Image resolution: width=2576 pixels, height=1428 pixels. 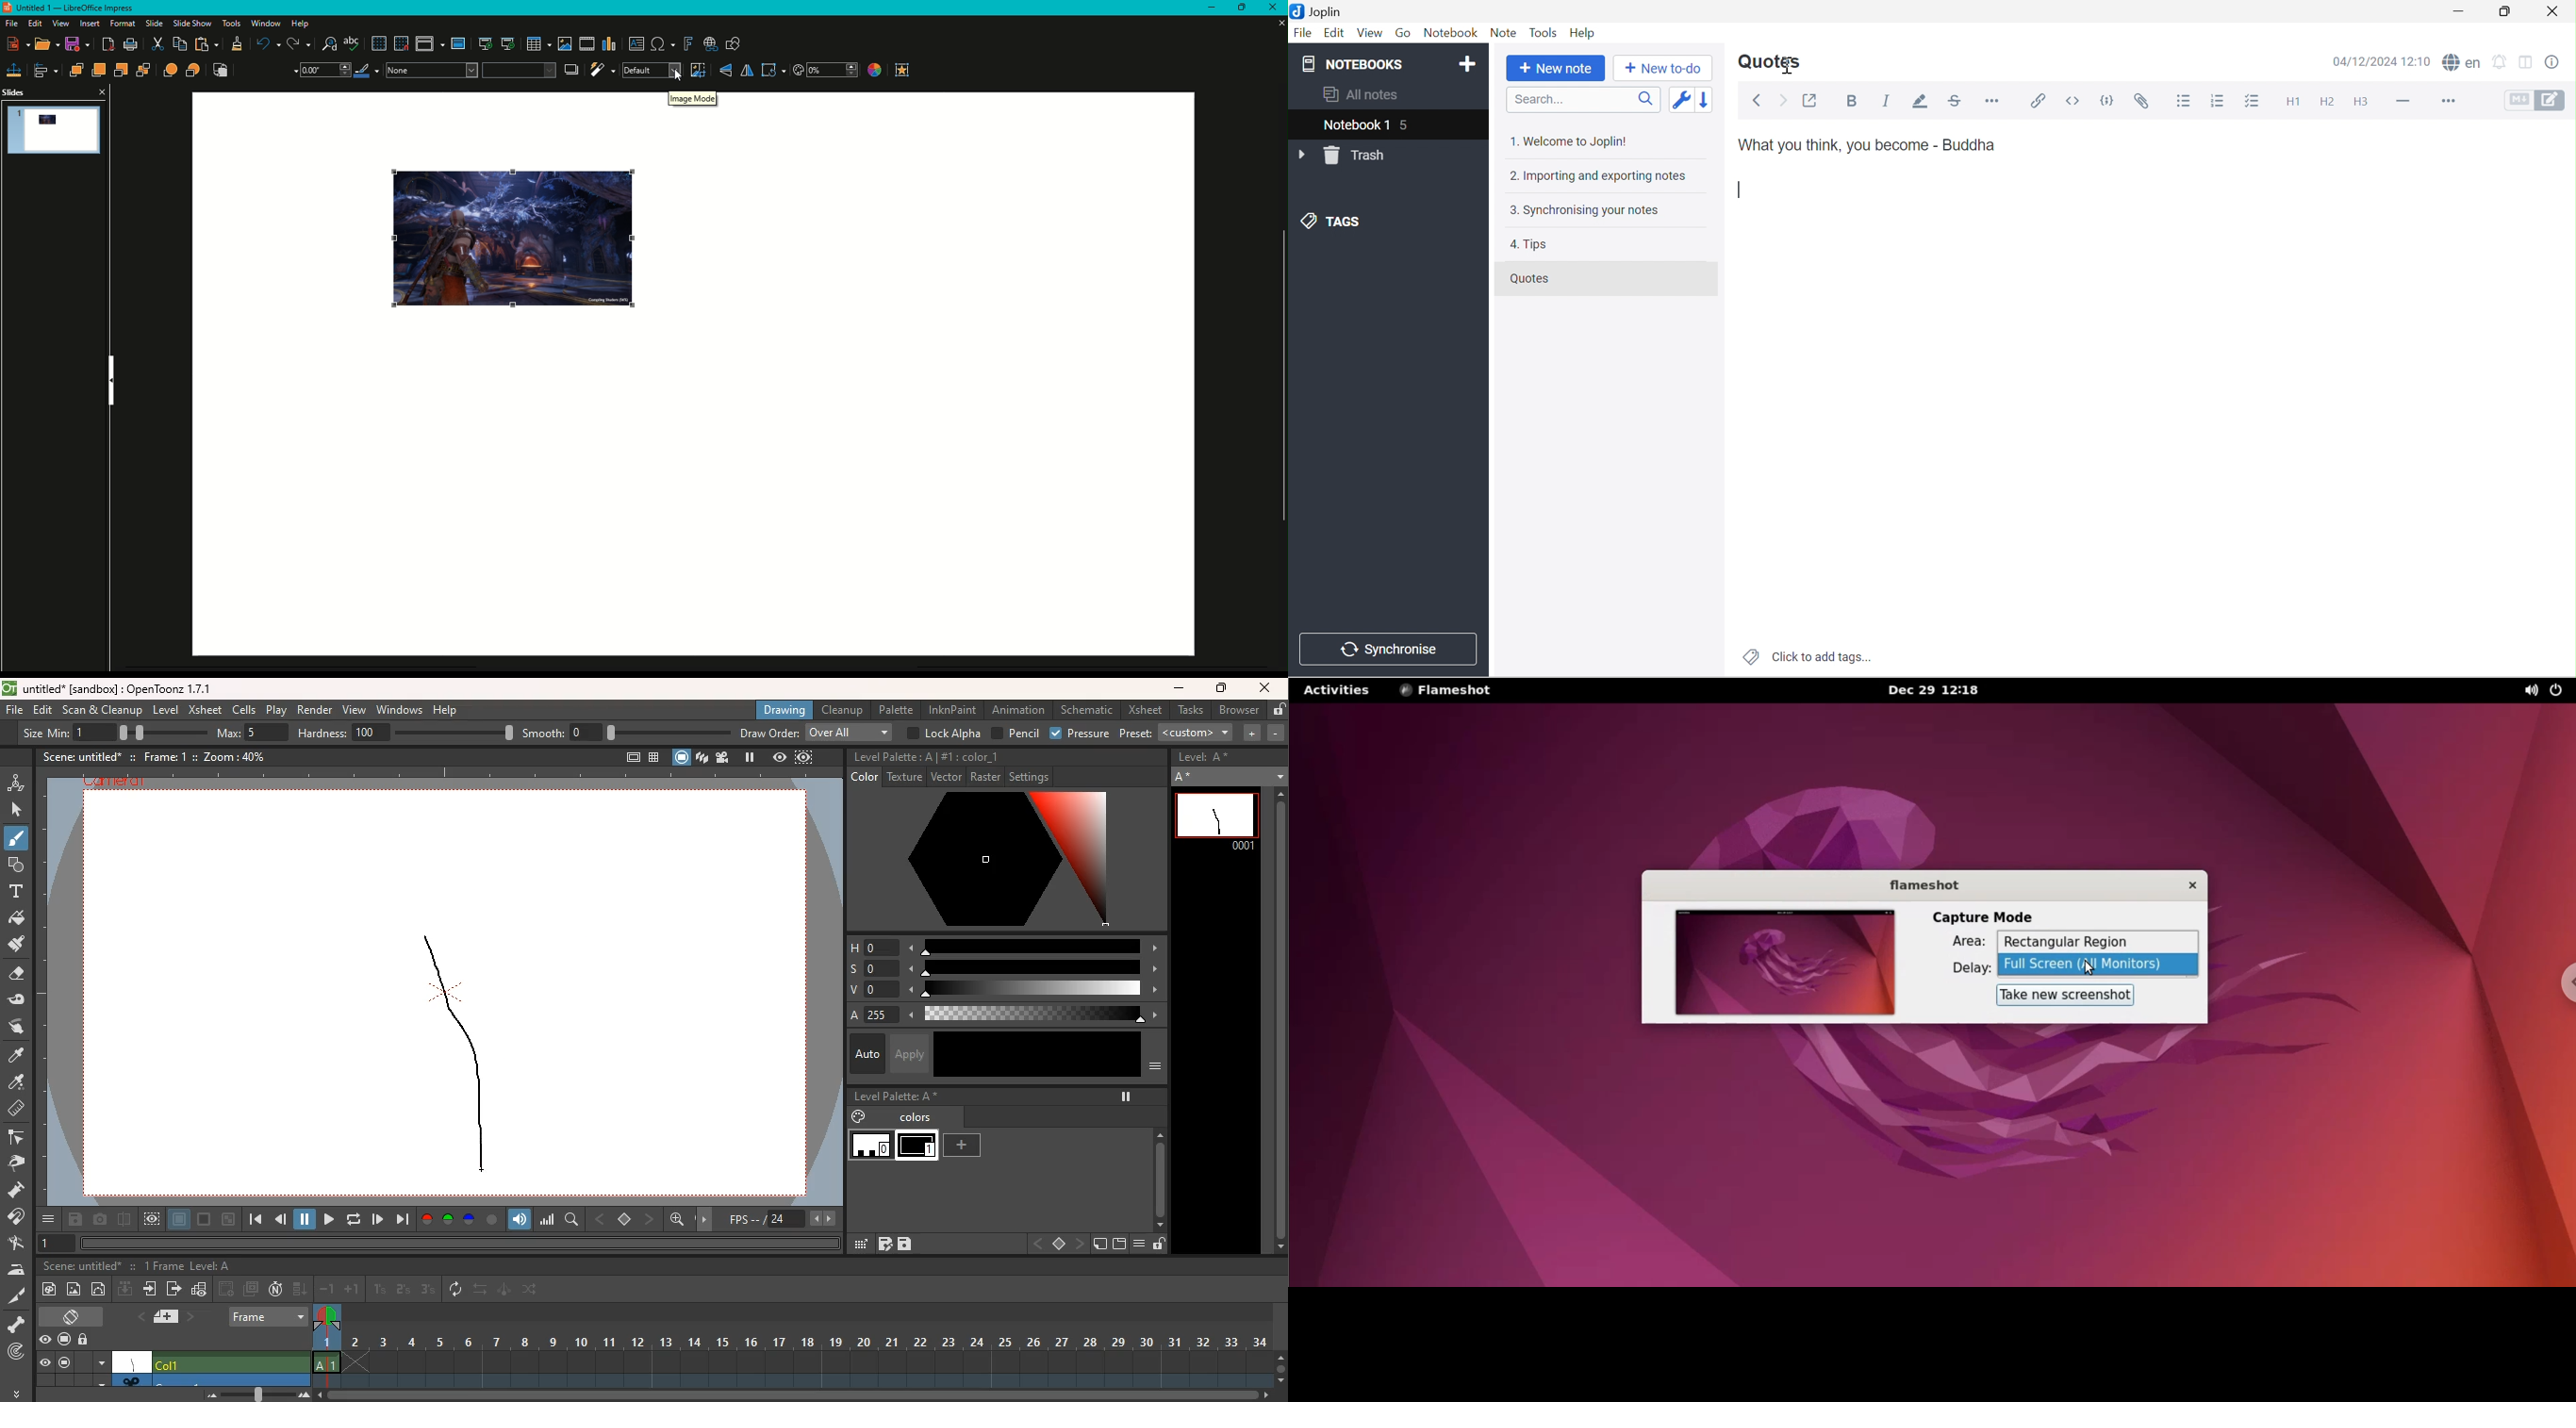 What do you see at coordinates (2359, 102) in the screenshot?
I see `Heading 3` at bounding box center [2359, 102].